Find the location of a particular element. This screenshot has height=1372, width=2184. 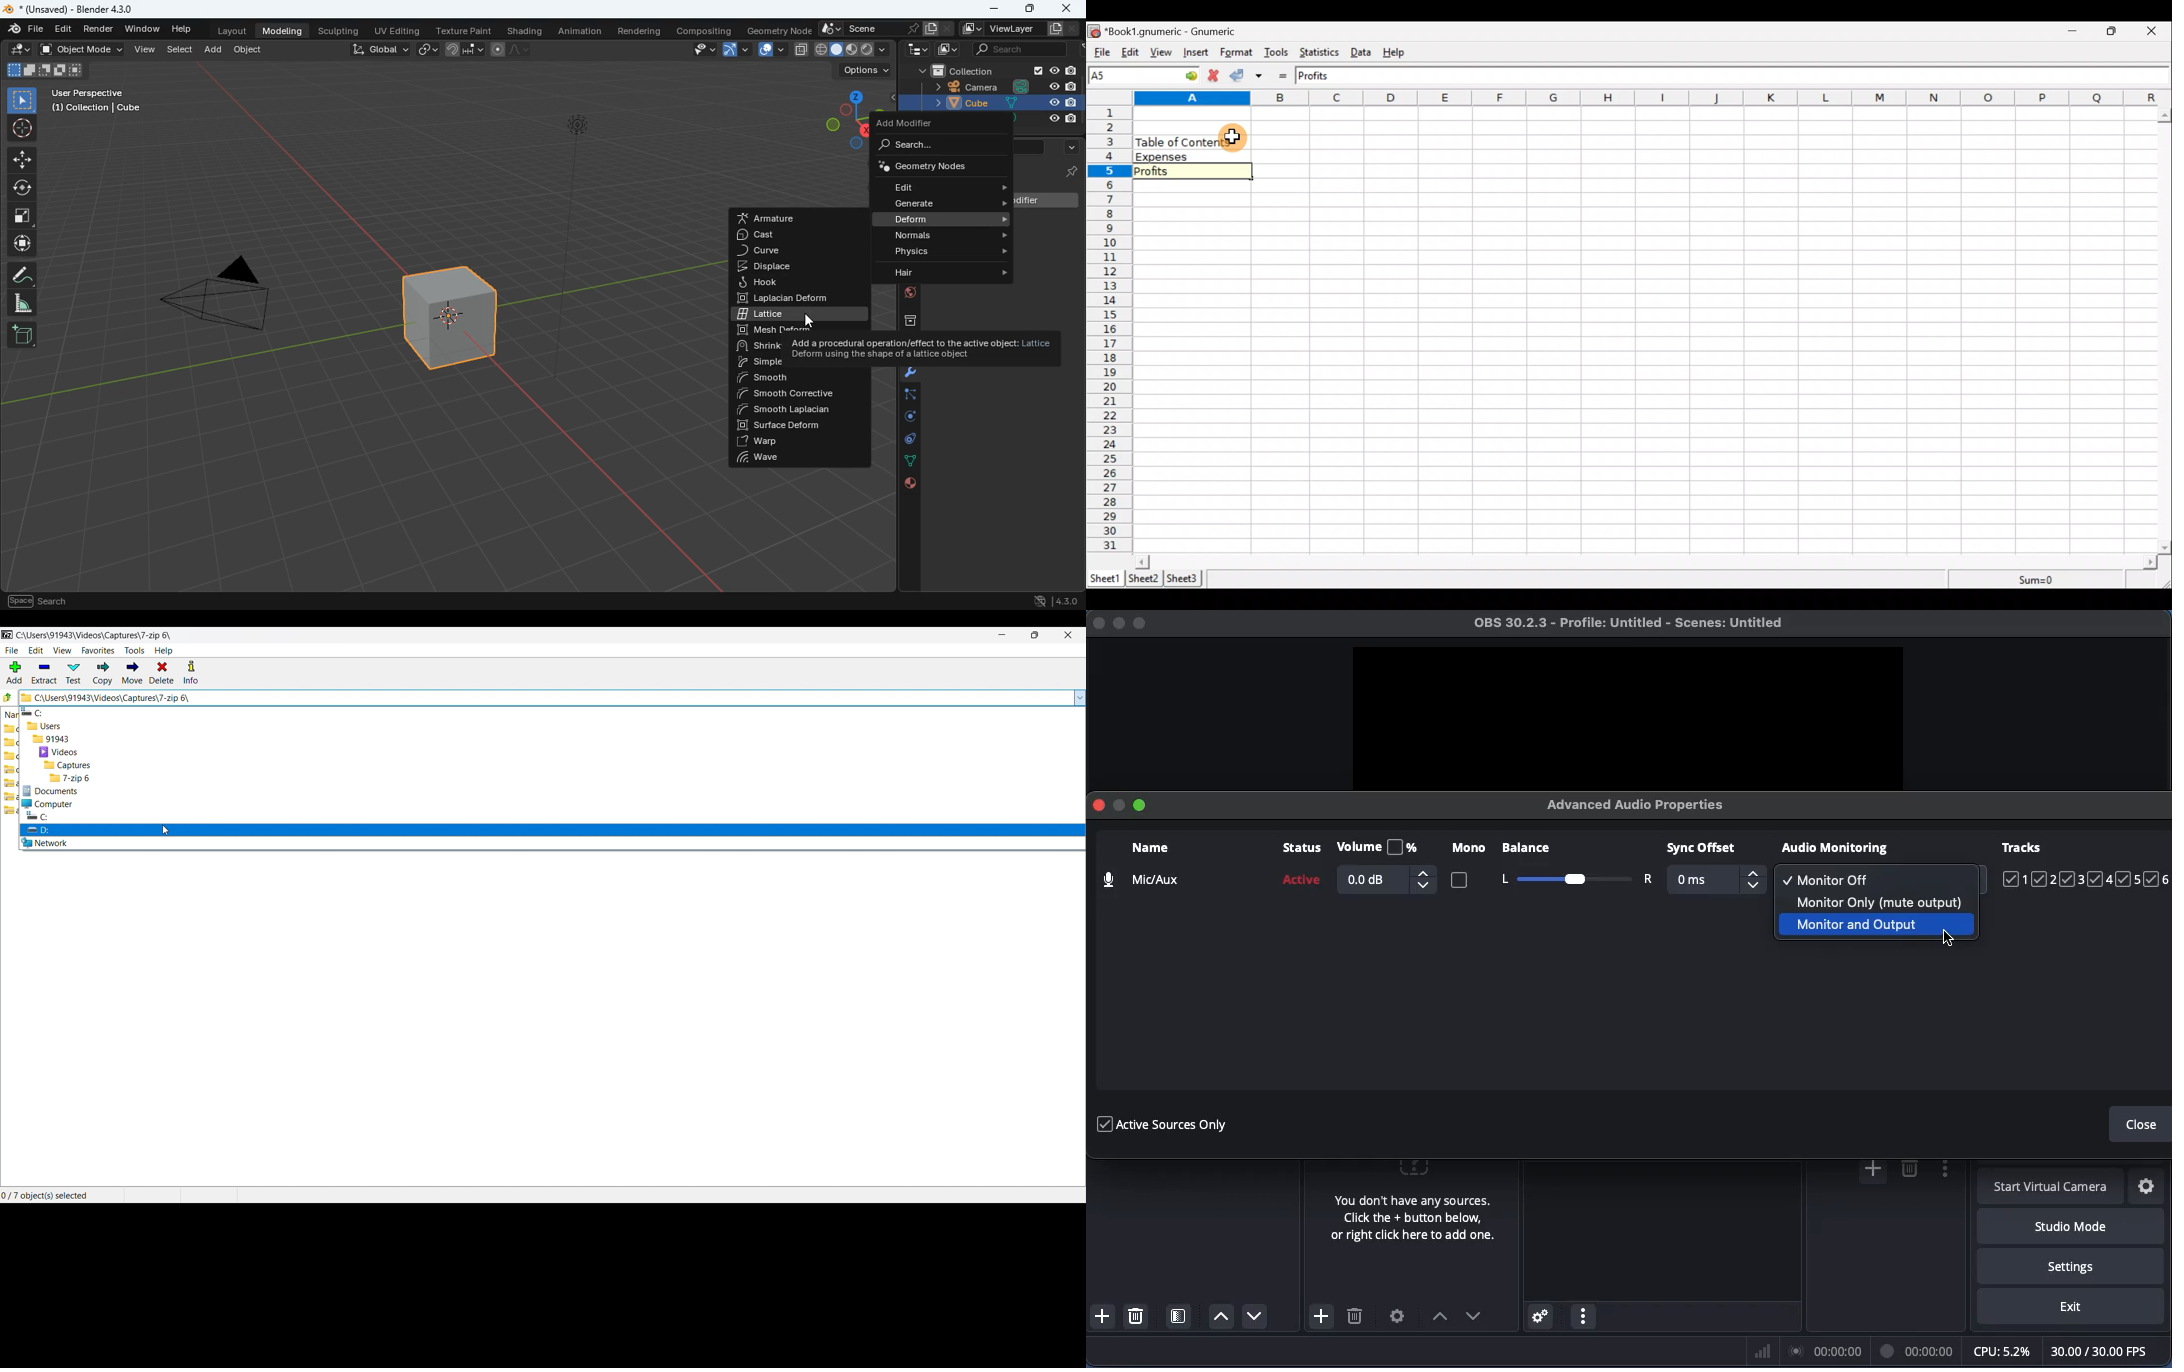

Settings is located at coordinates (2071, 1265).